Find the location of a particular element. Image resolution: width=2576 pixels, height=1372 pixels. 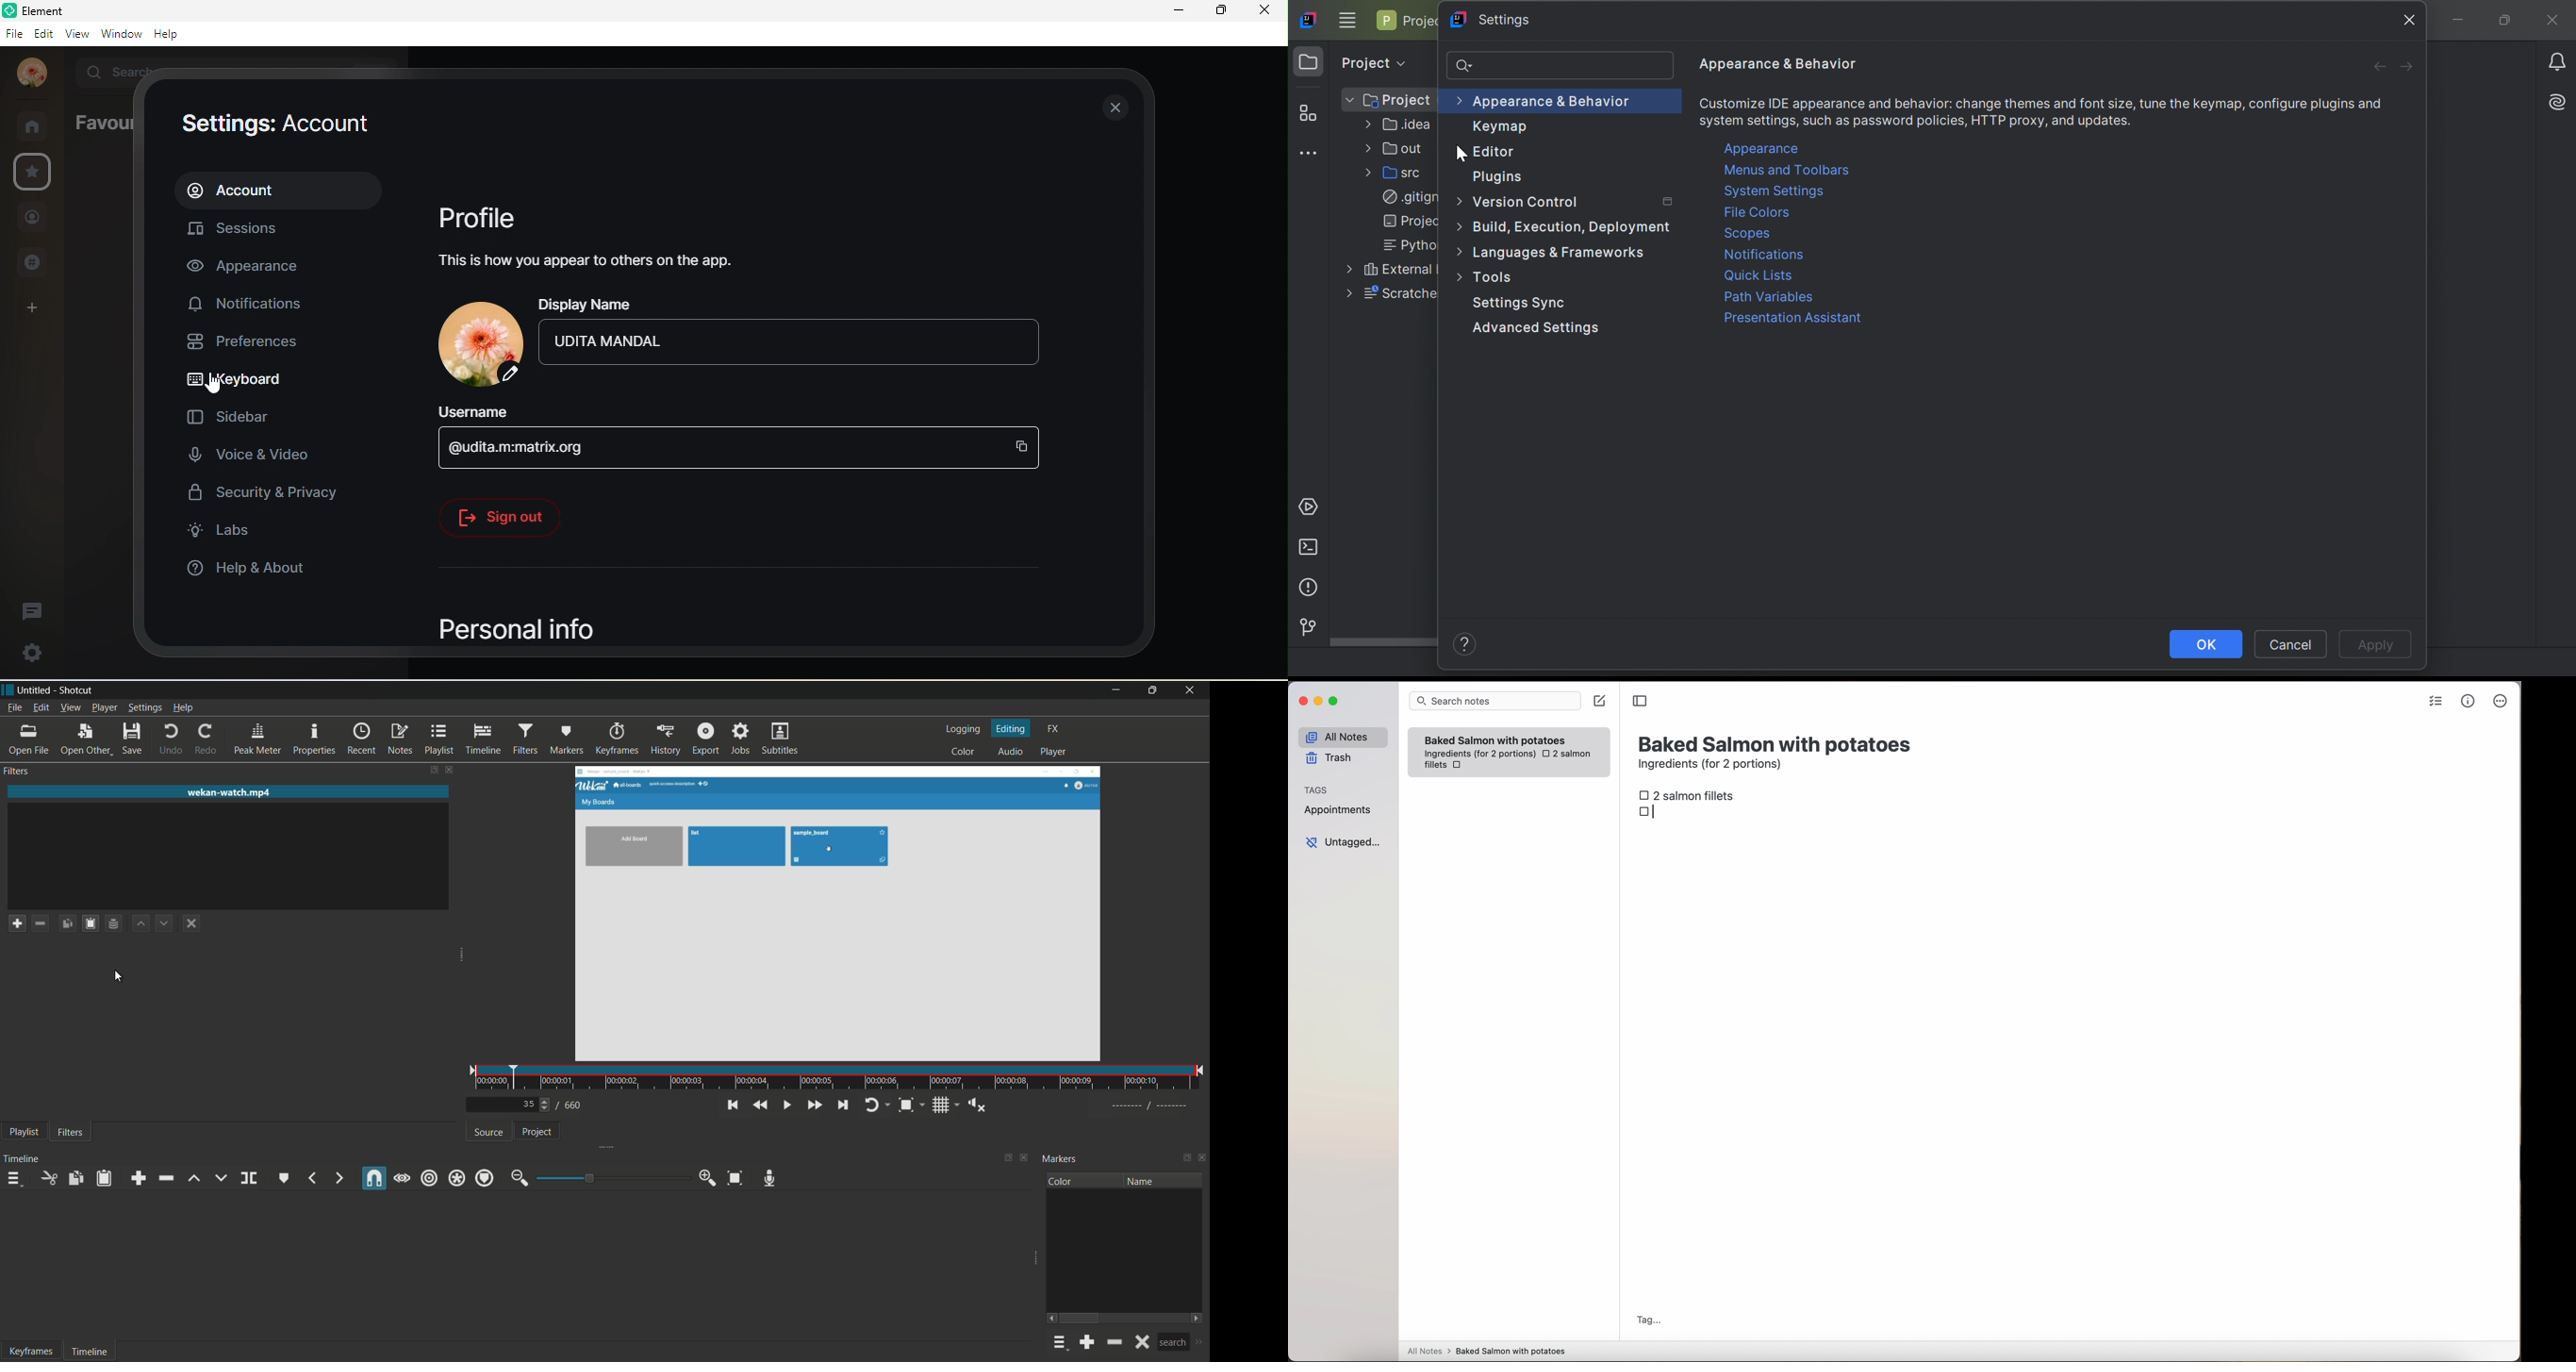

appointments tag is located at coordinates (1339, 808).